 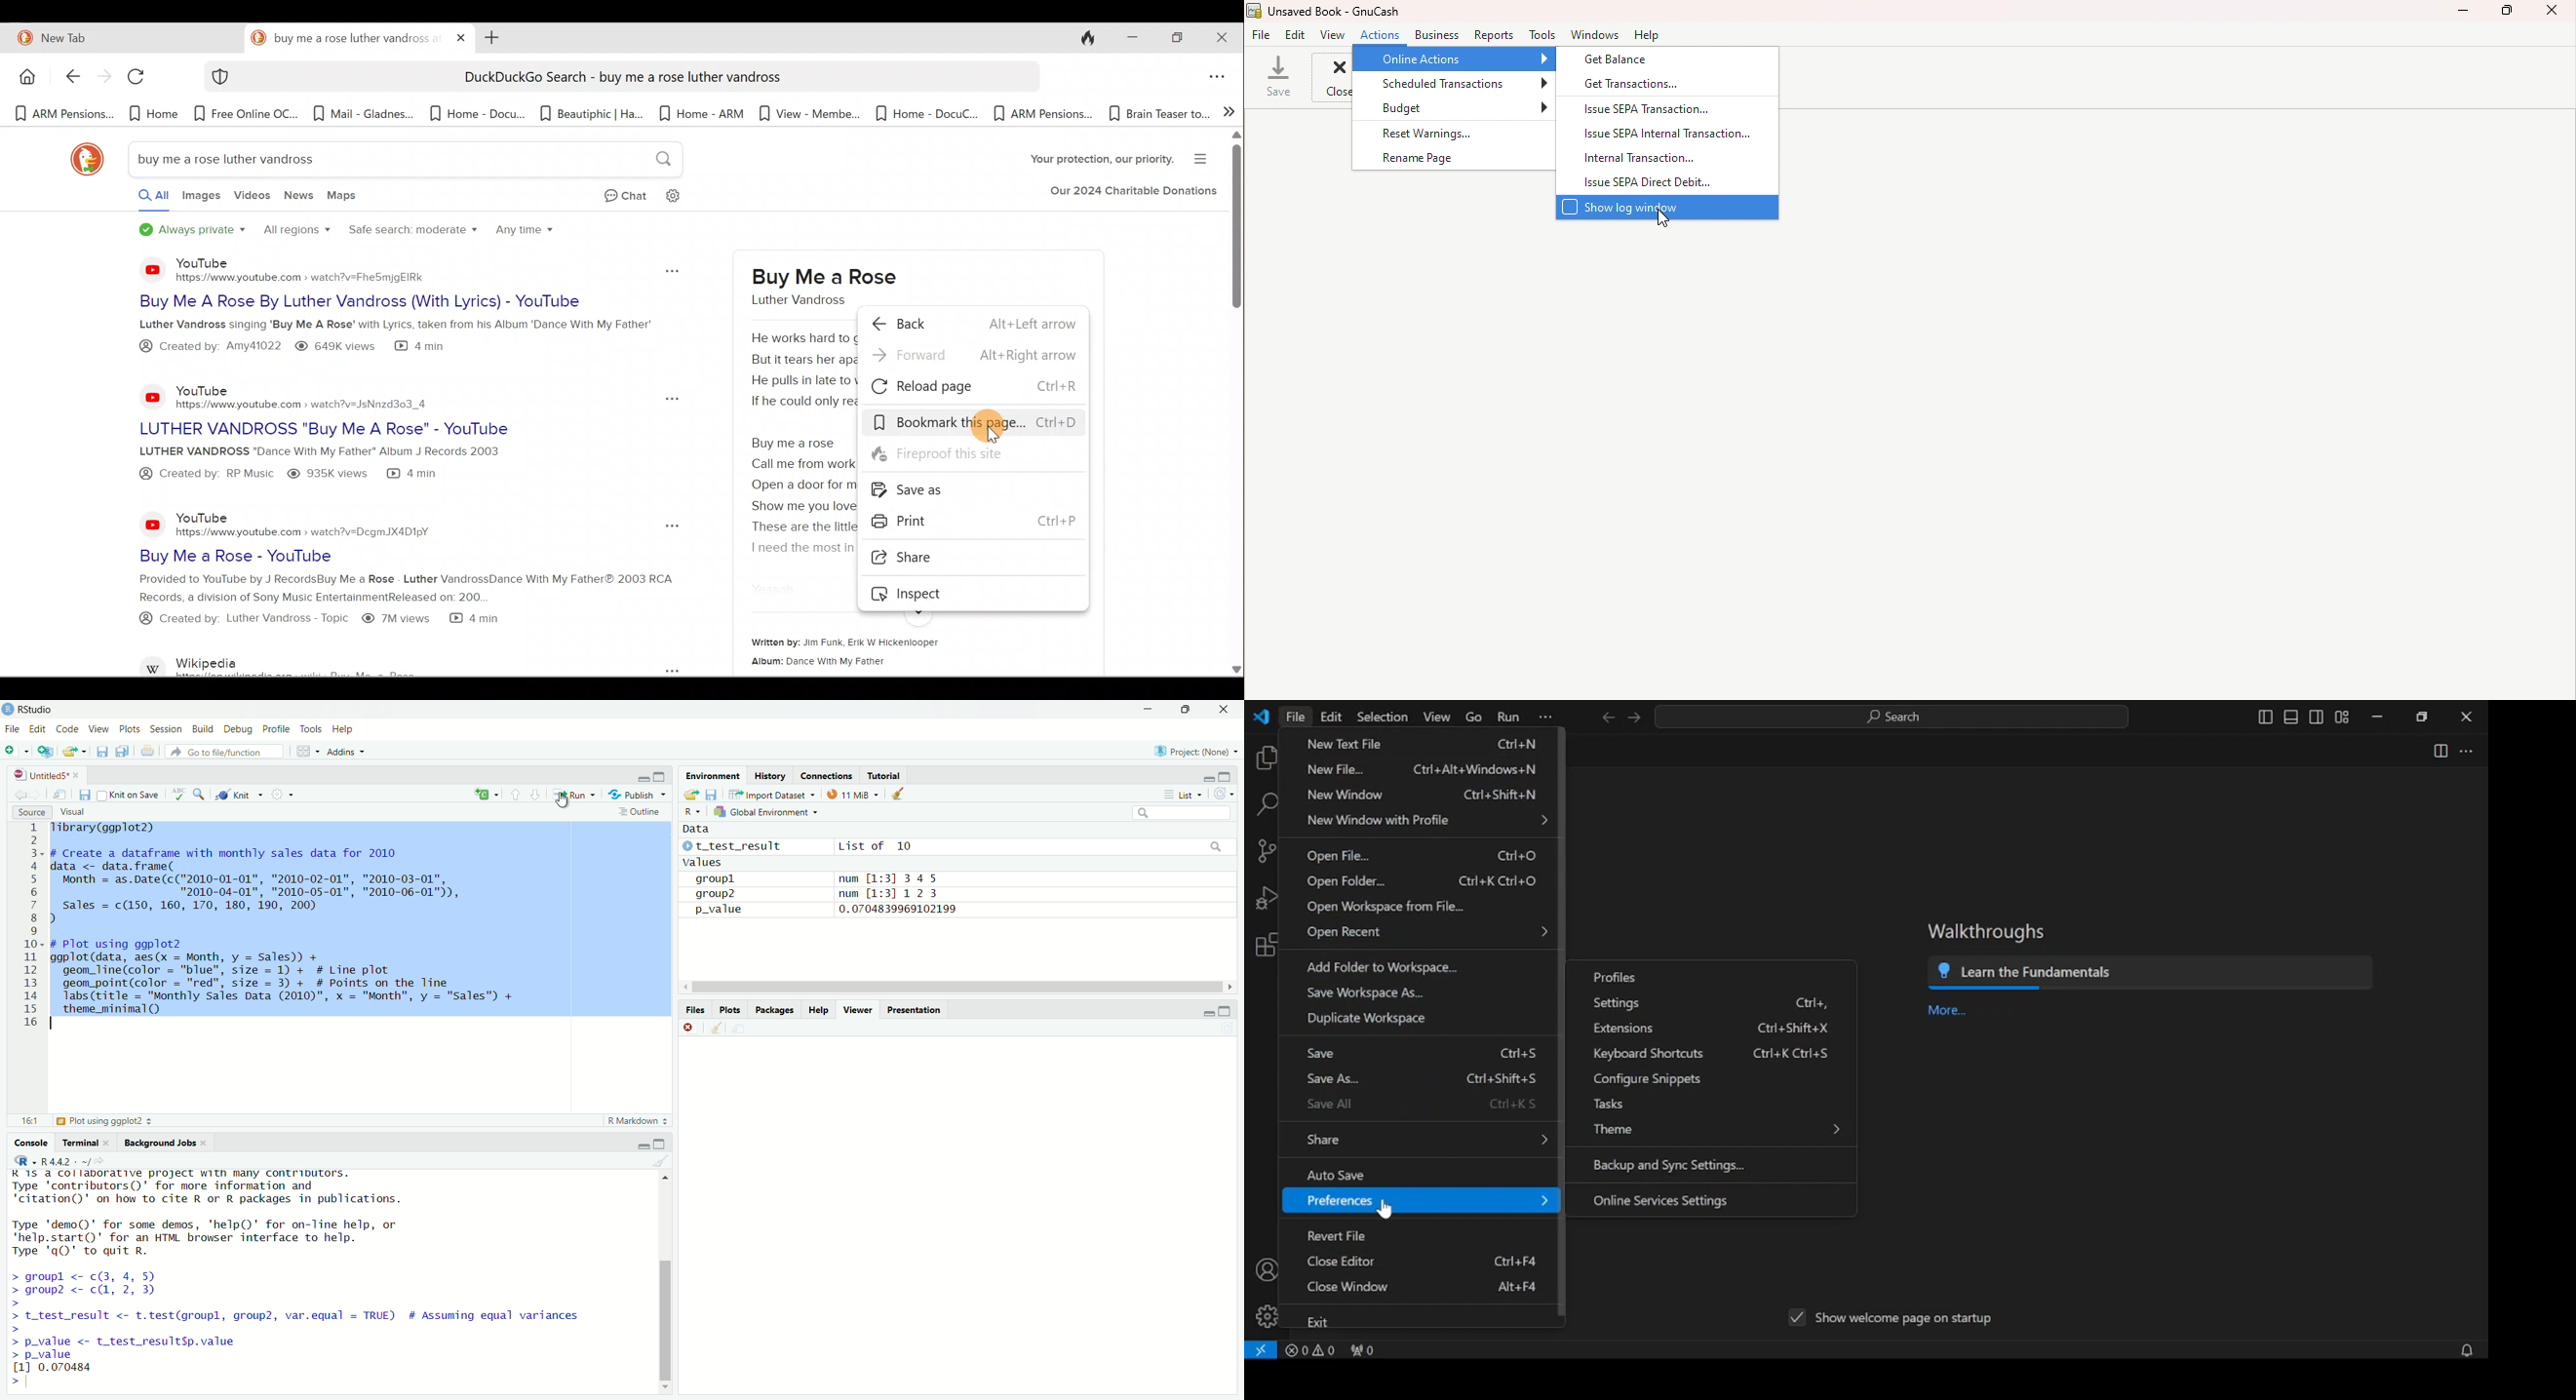 What do you see at coordinates (901, 793) in the screenshot?
I see `clear object from workspace` at bounding box center [901, 793].